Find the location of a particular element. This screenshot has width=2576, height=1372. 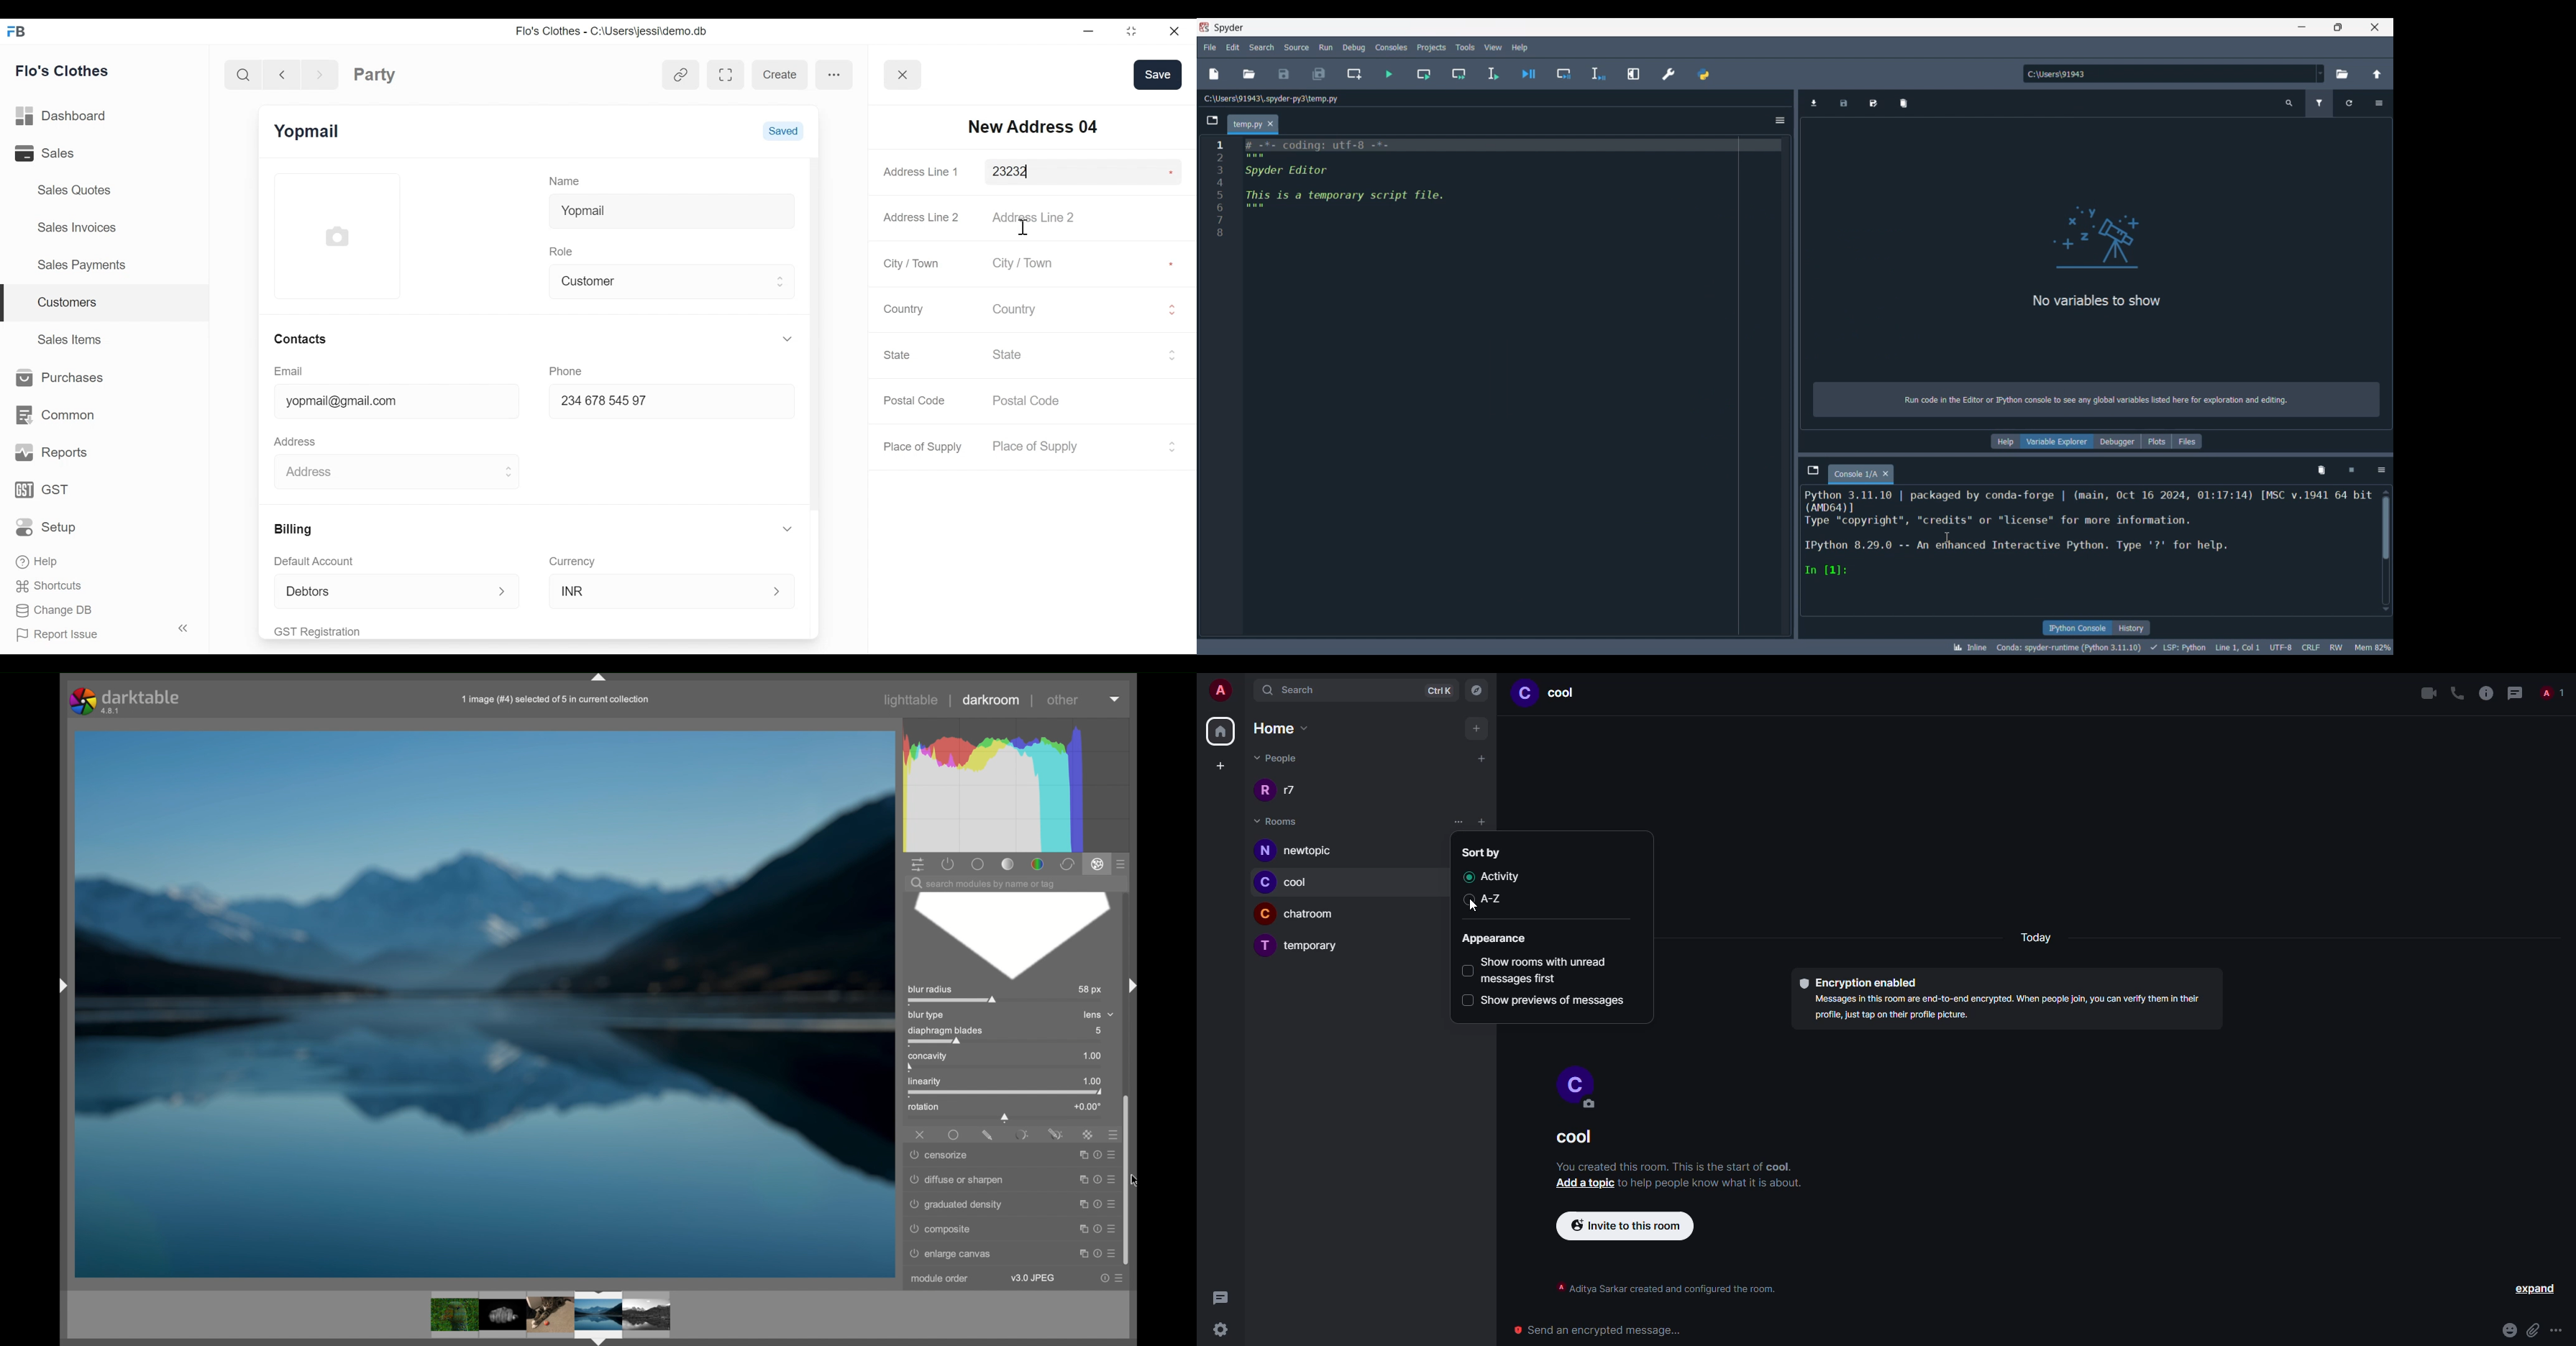

Change DB is located at coordinates (55, 612).